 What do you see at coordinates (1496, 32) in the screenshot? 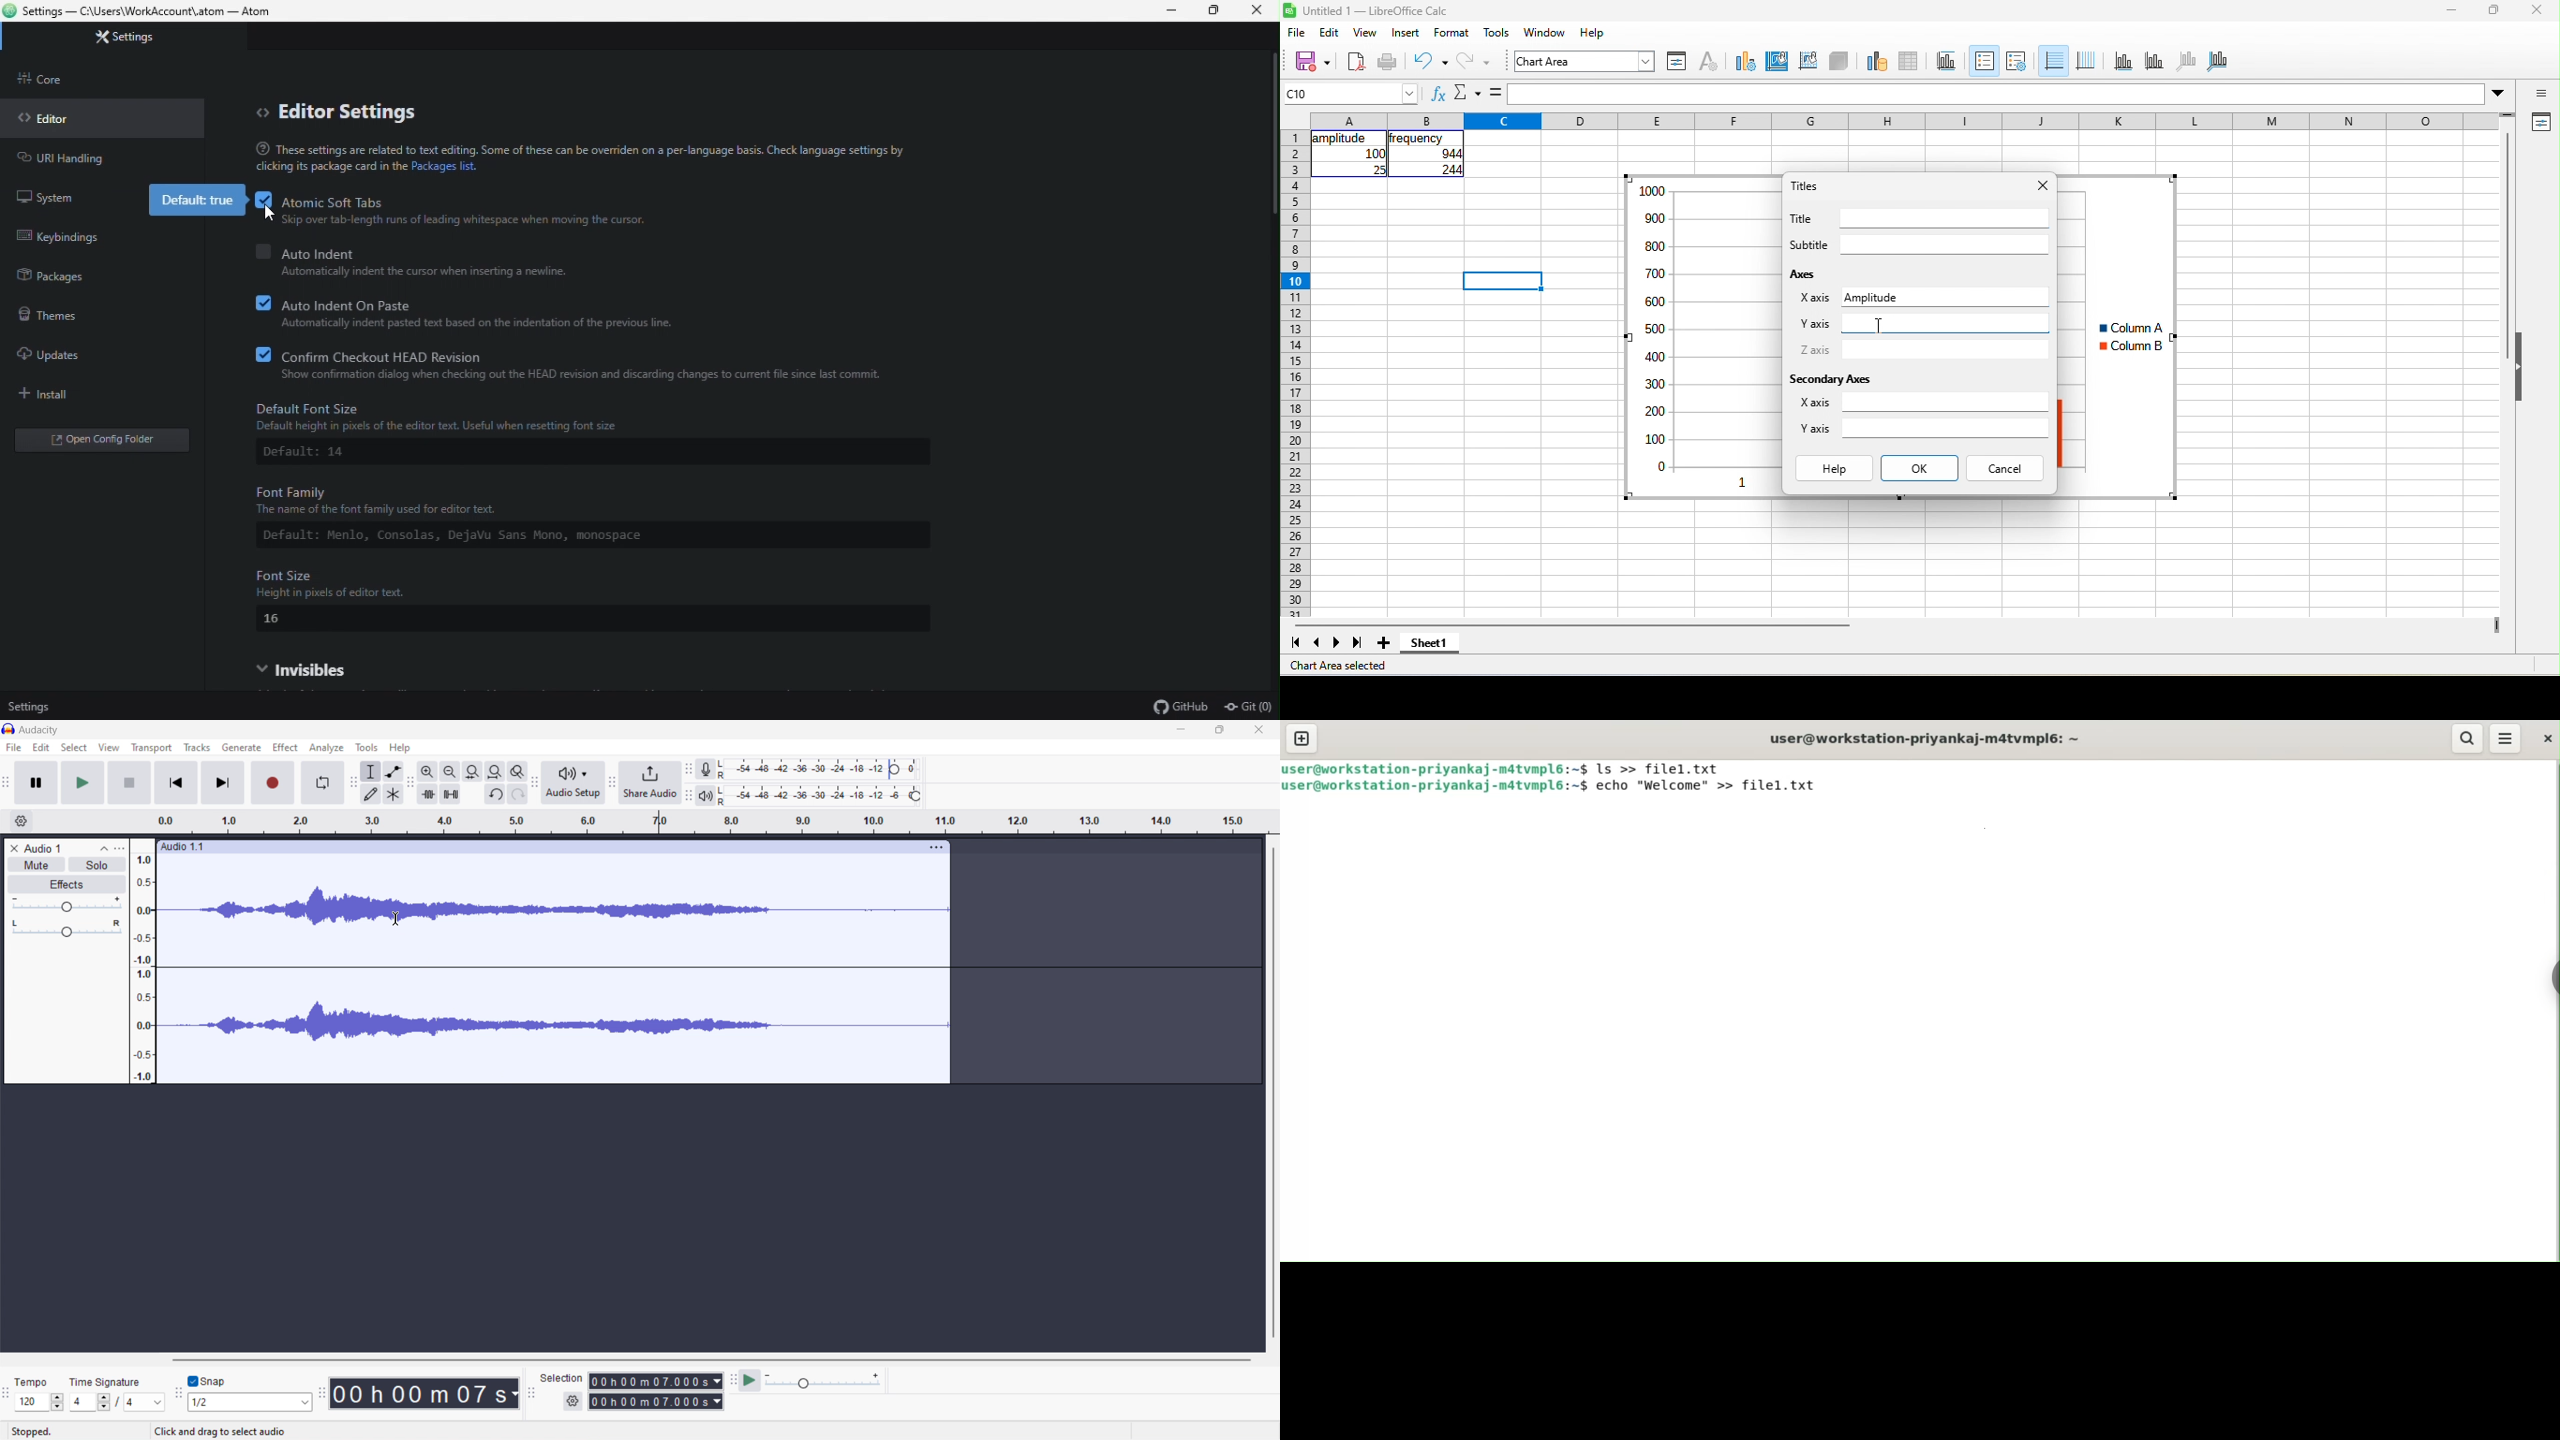
I see `tools` at bounding box center [1496, 32].